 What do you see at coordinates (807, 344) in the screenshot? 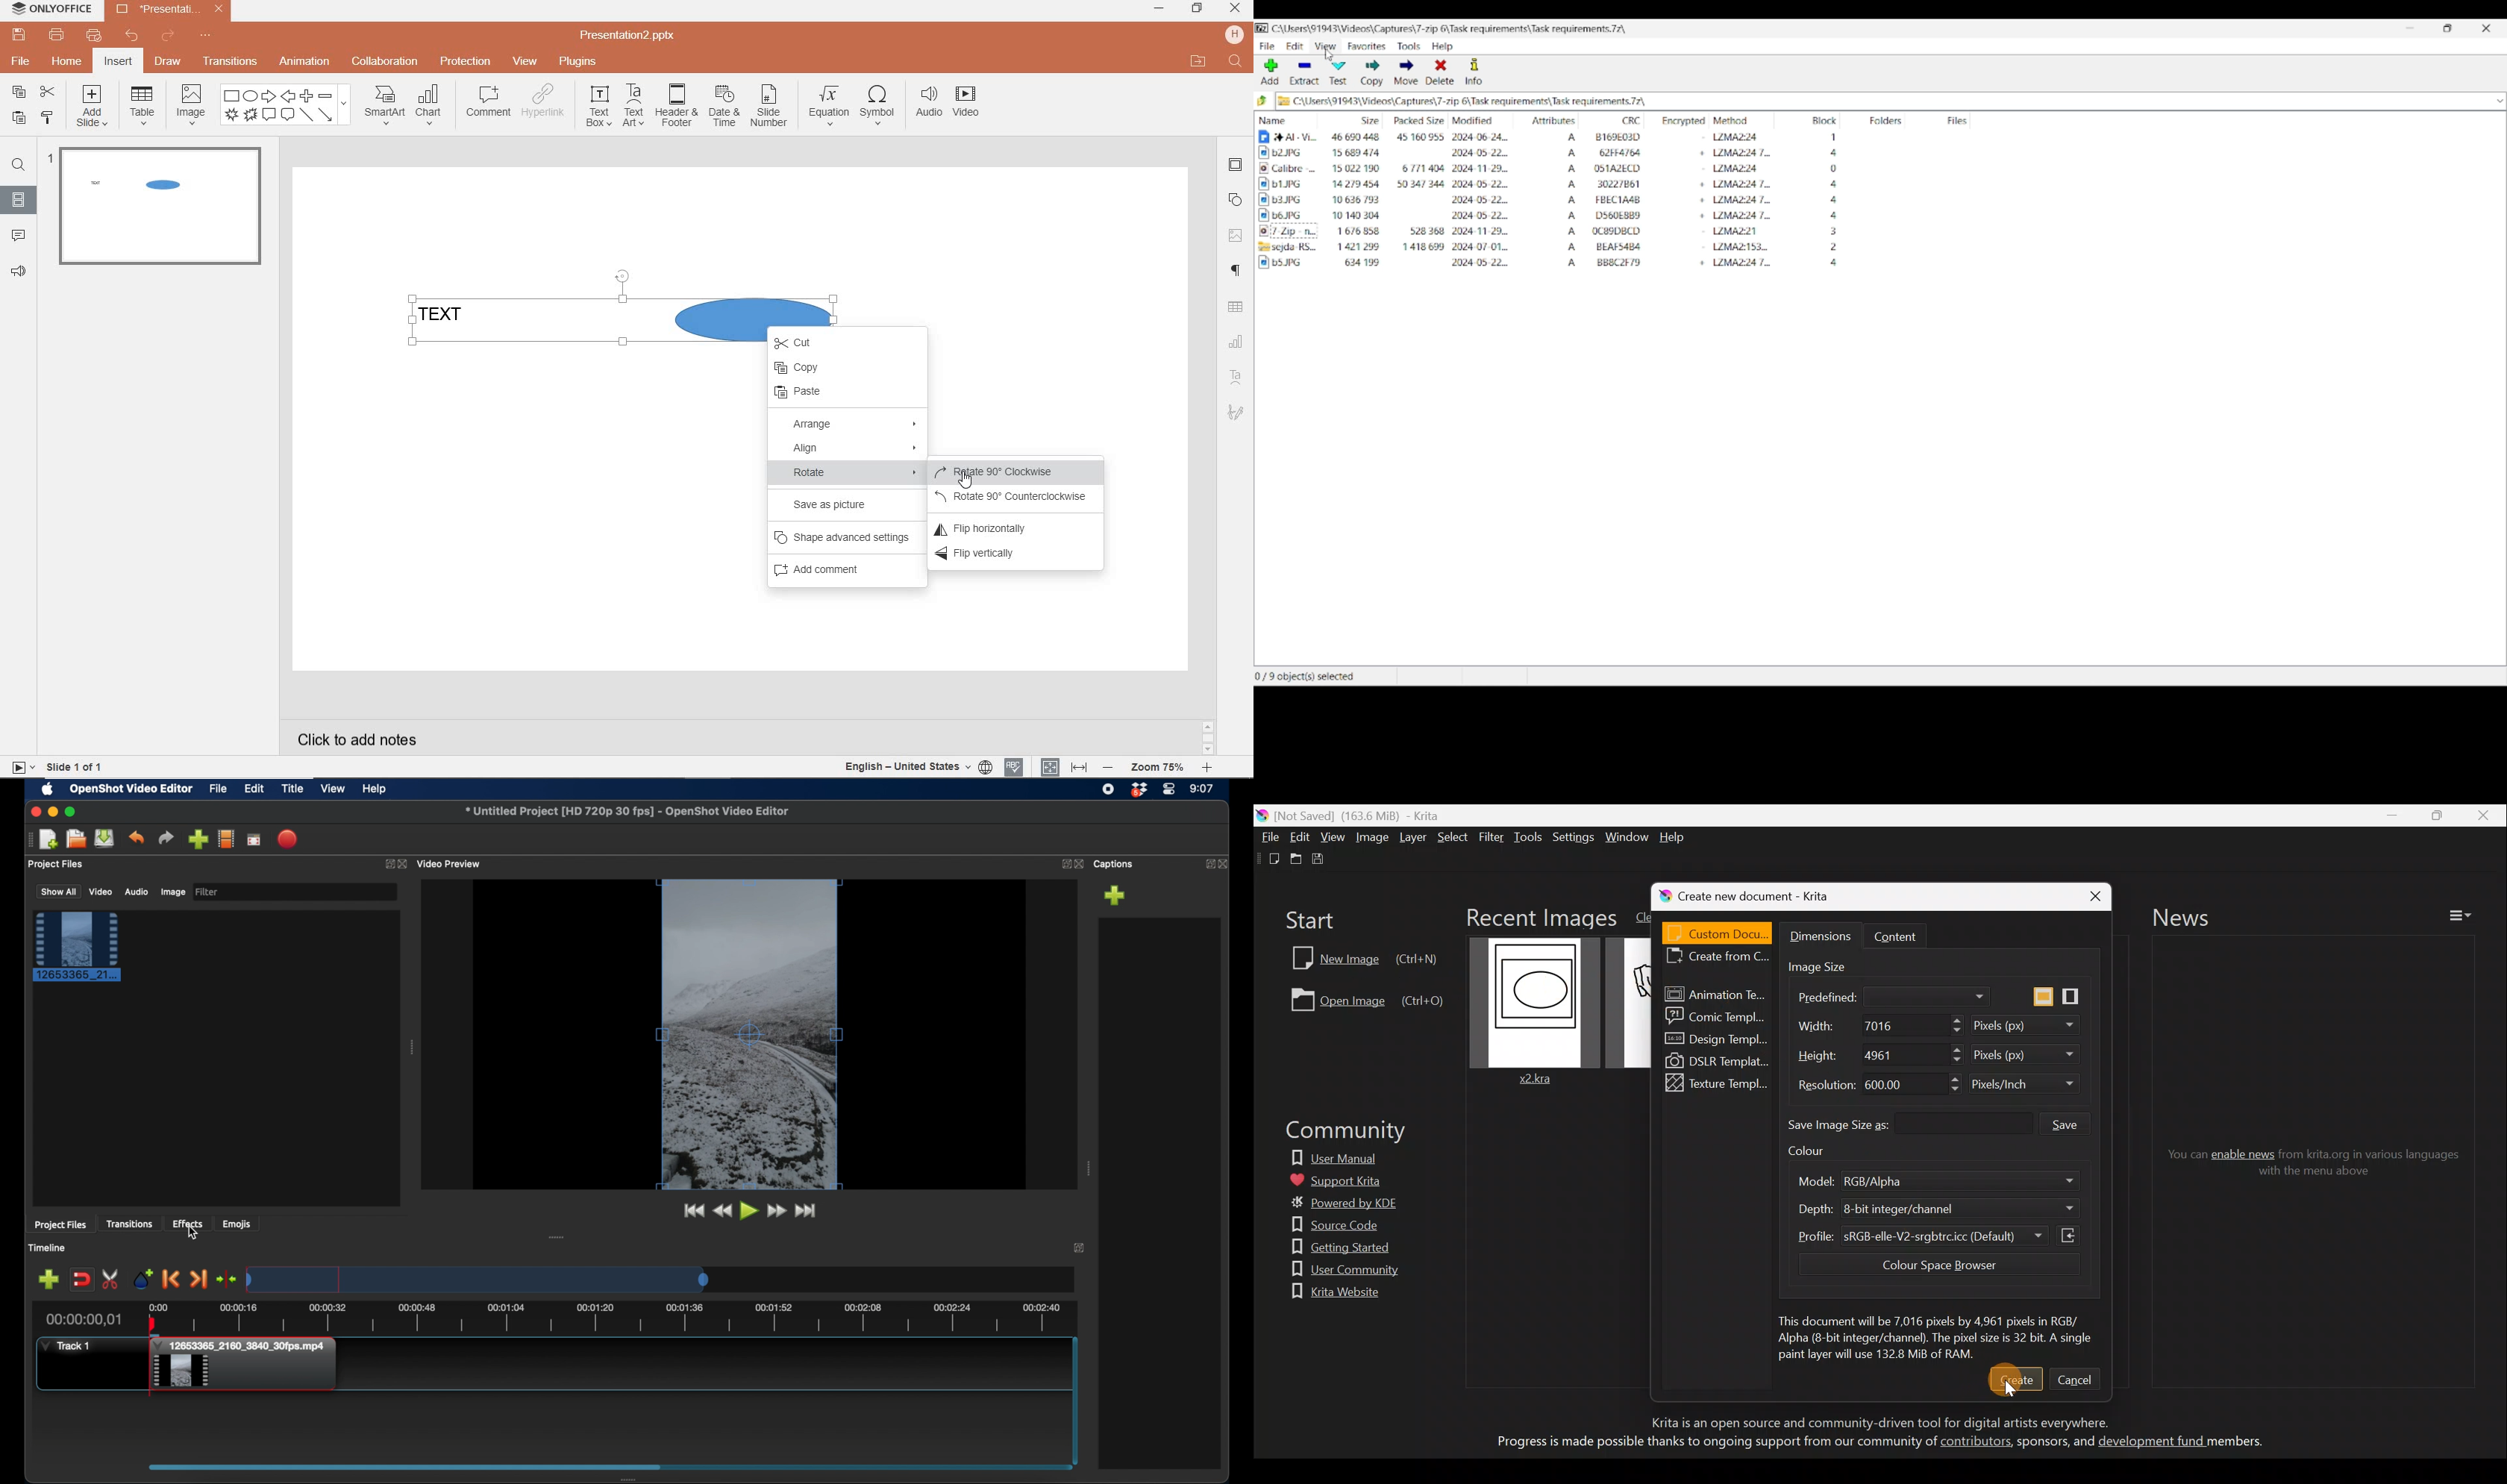
I see `cut` at bounding box center [807, 344].